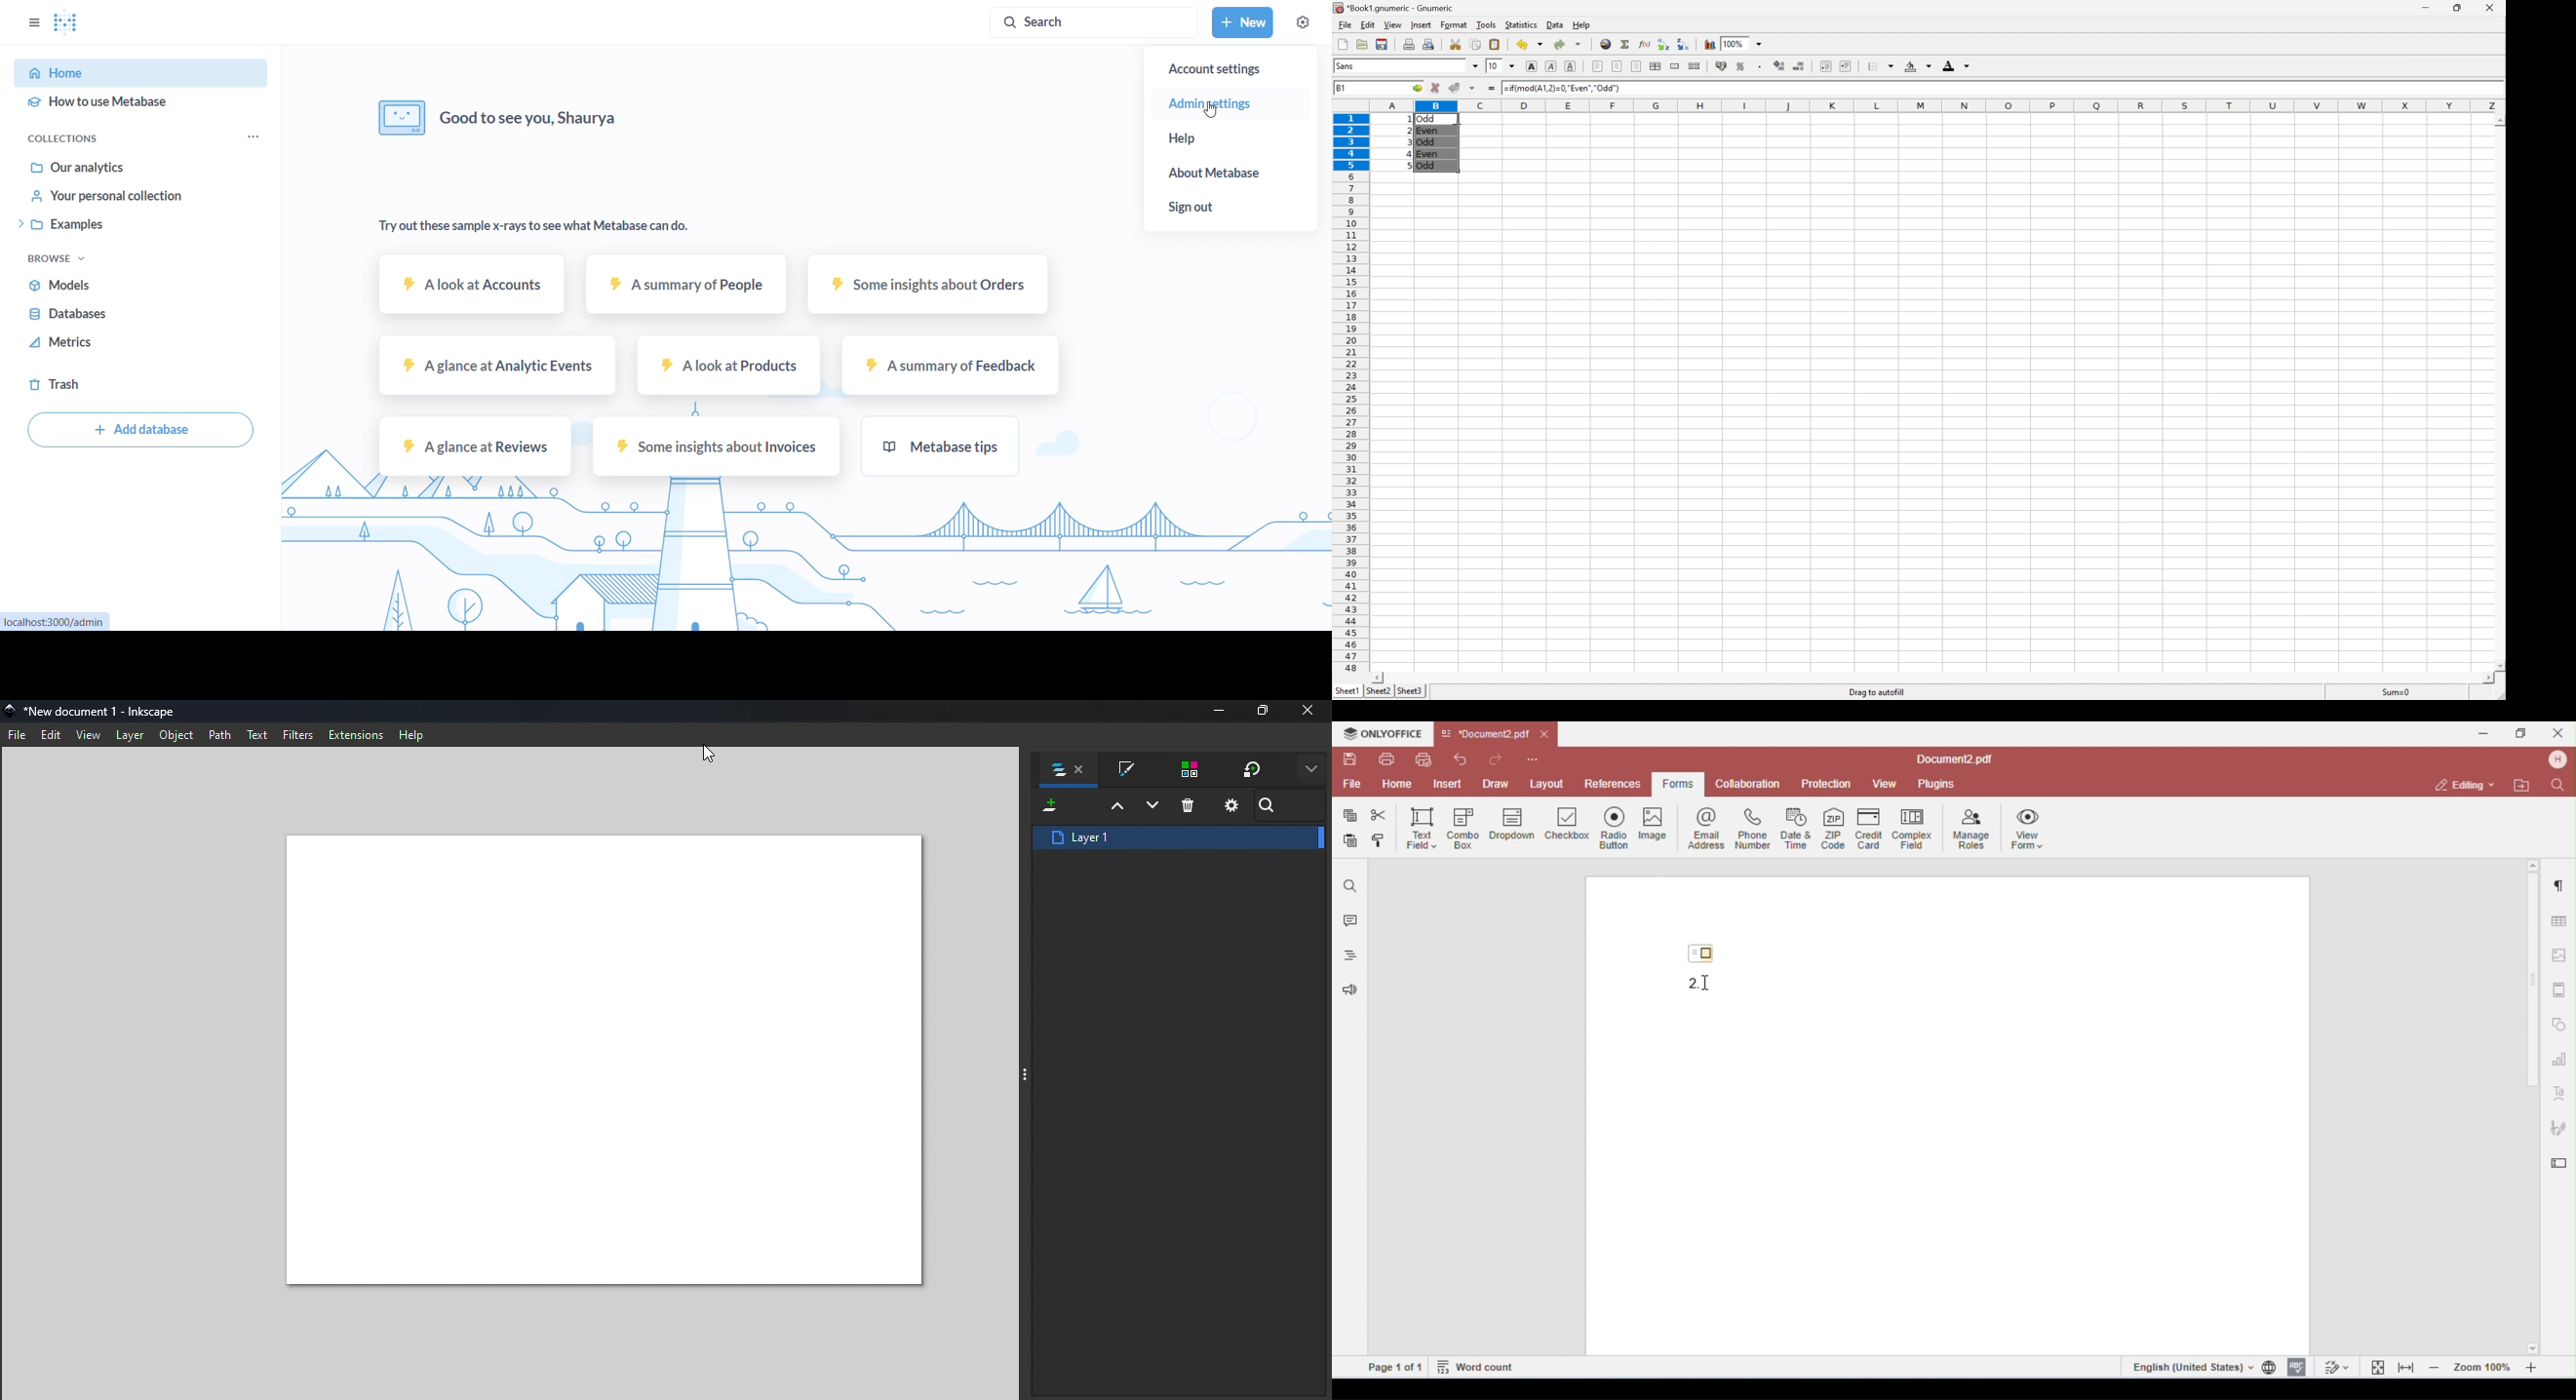 This screenshot has width=2576, height=1400. What do you see at coordinates (1311, 712) in the screenshot?
I see `Close` at bounding box center [1311, 712].